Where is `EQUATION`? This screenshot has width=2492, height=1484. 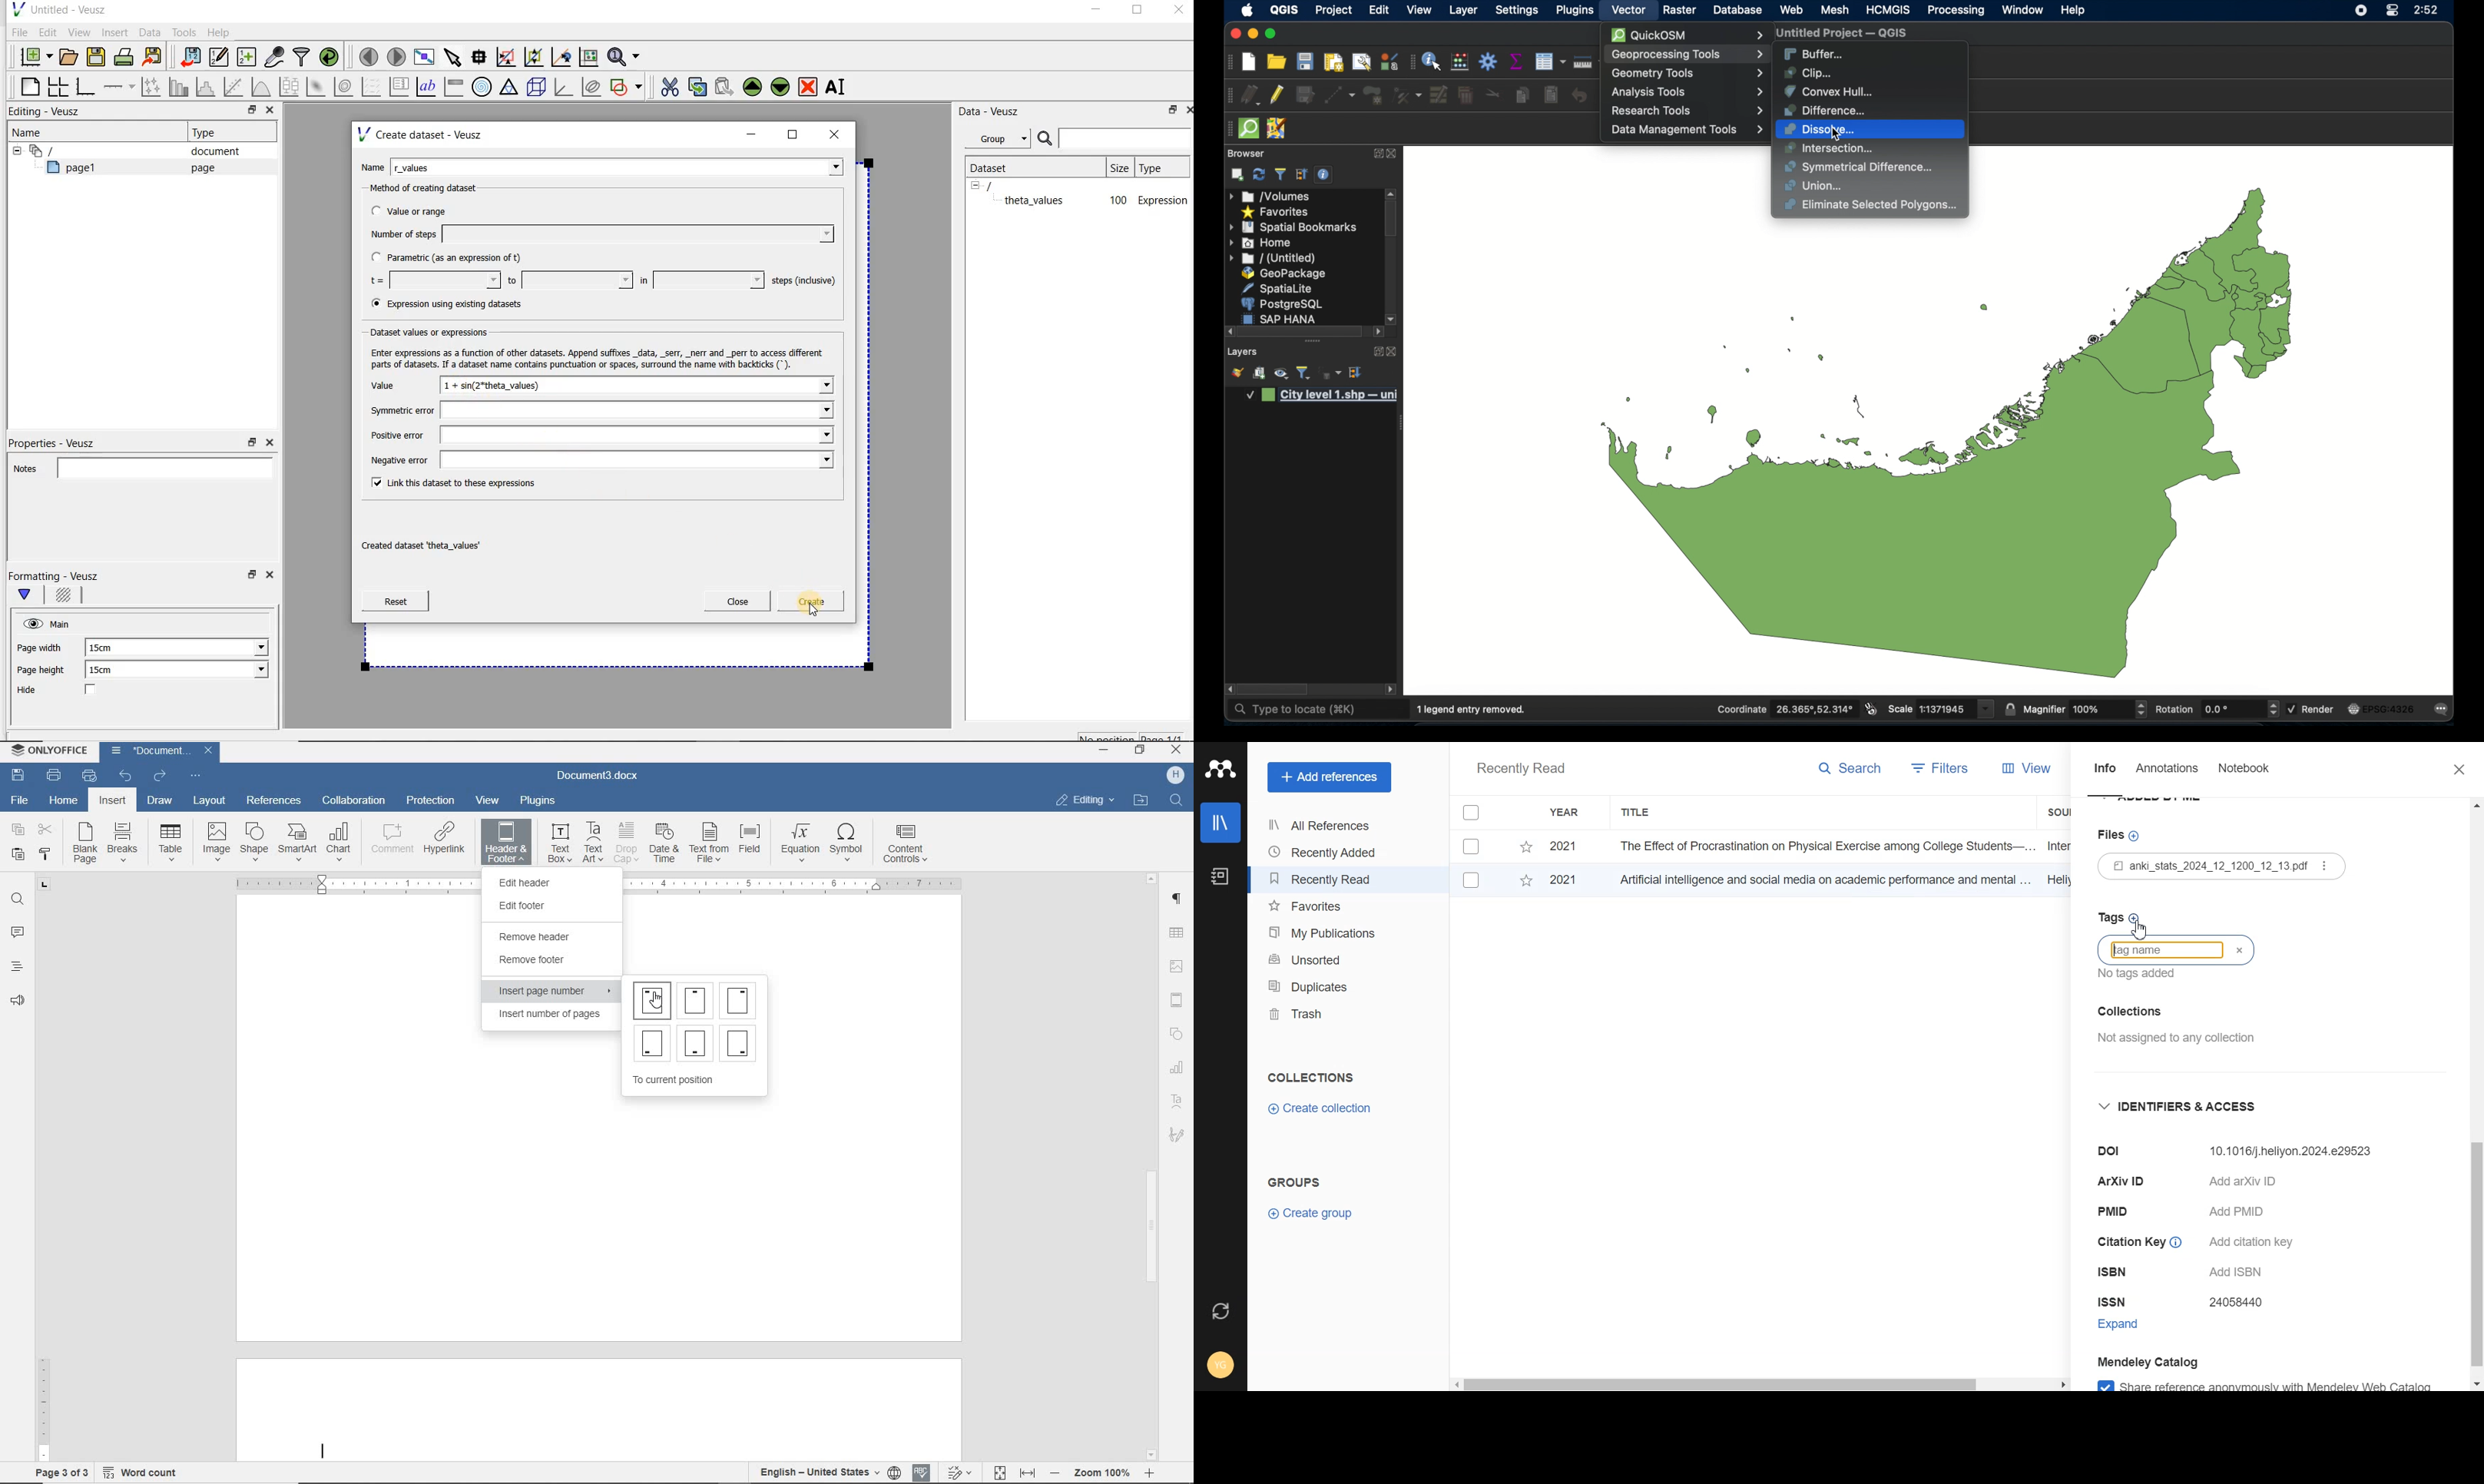
EQUATION is located at coordinates (801, 843).